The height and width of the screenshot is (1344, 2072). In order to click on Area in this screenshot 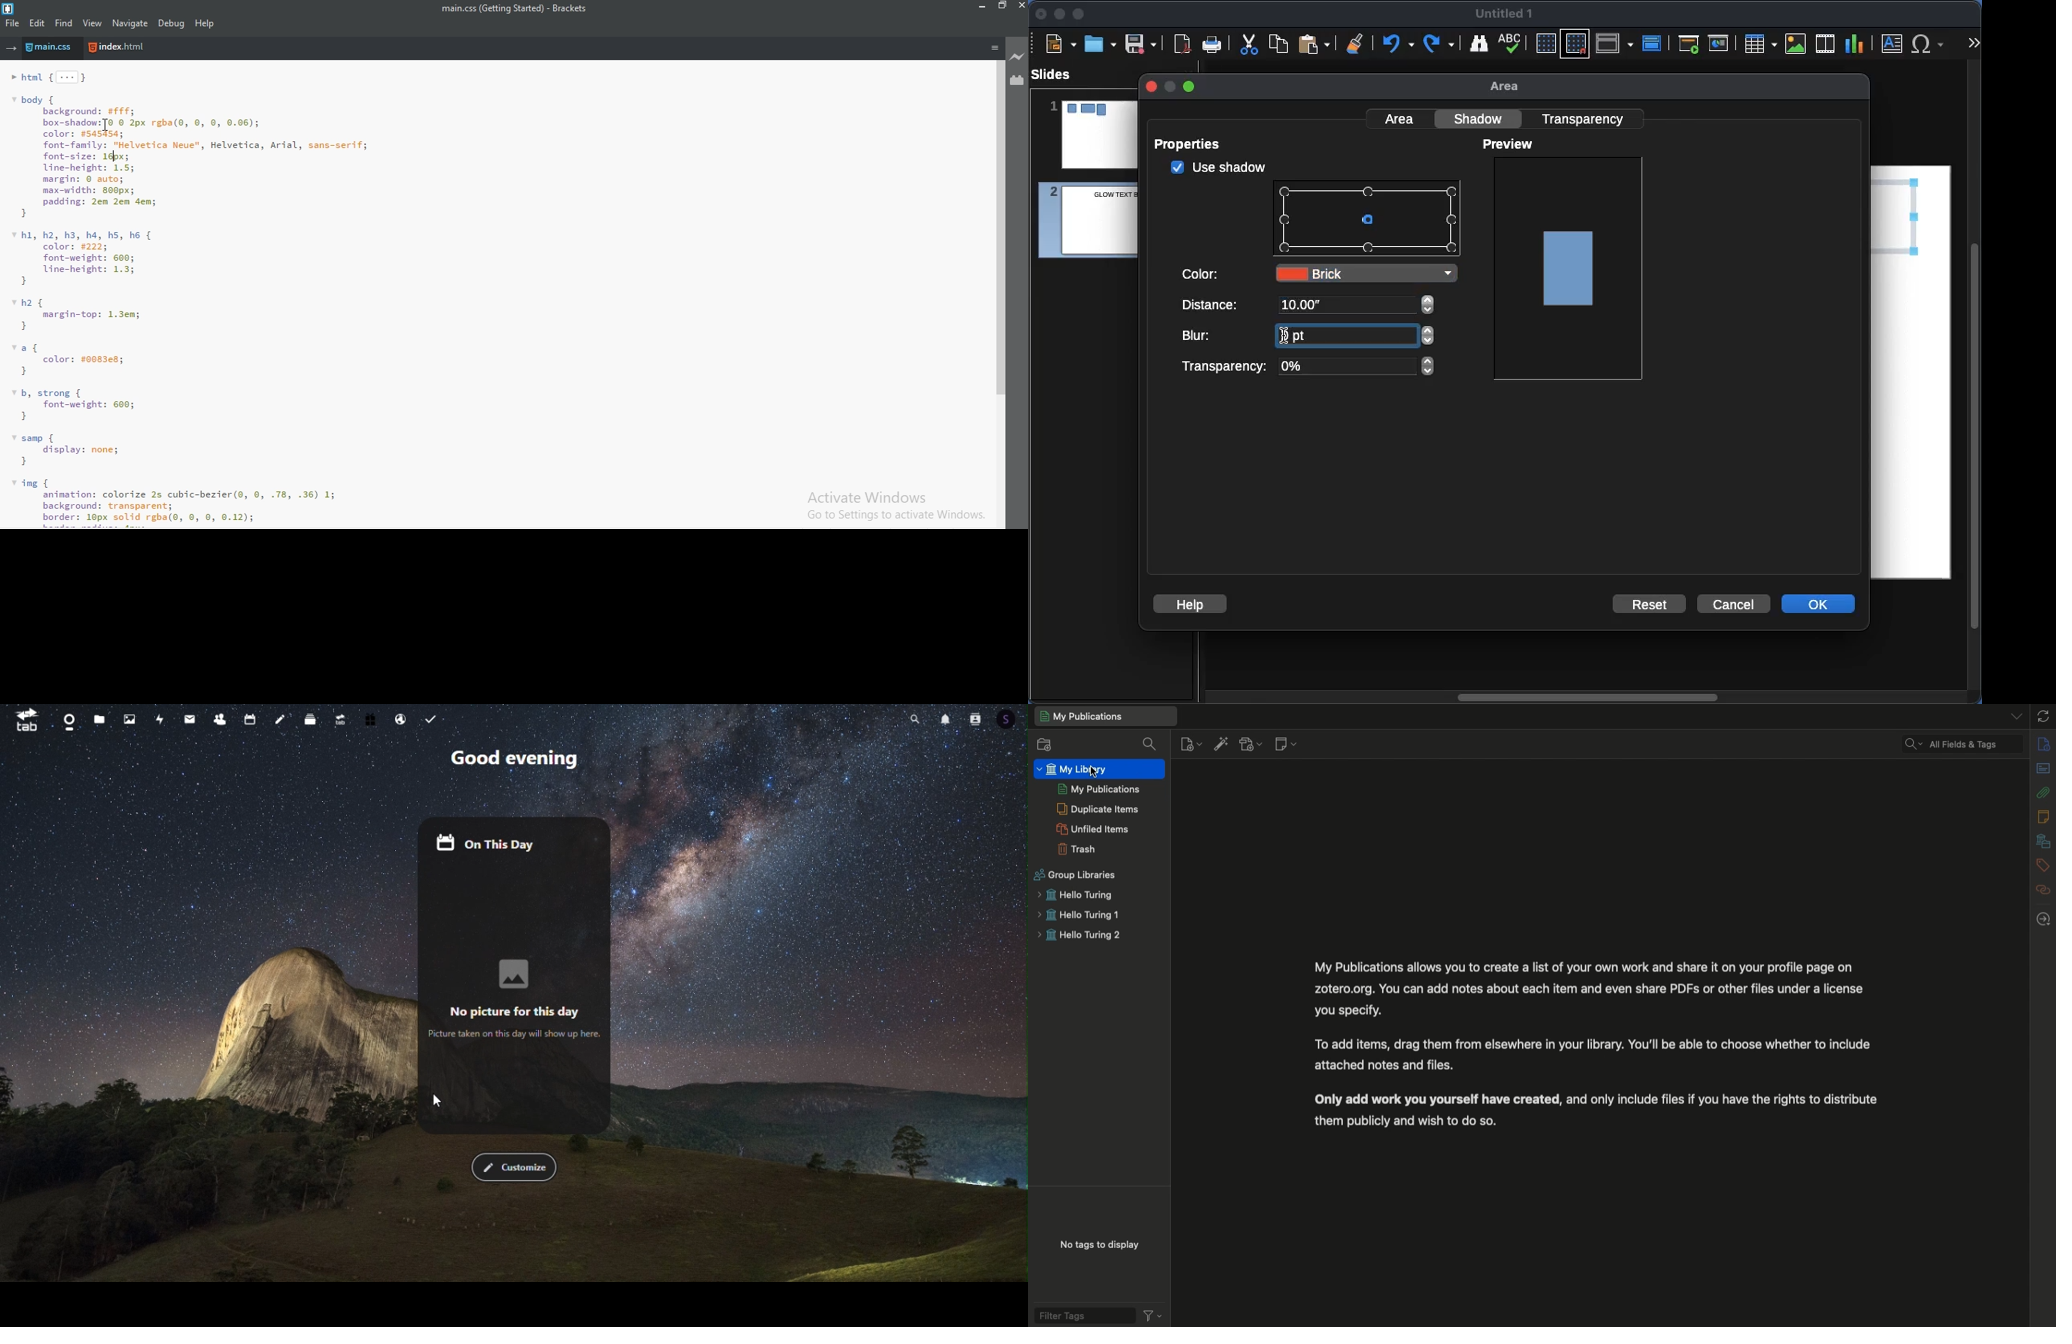, I will do `click(1401, 118)`.